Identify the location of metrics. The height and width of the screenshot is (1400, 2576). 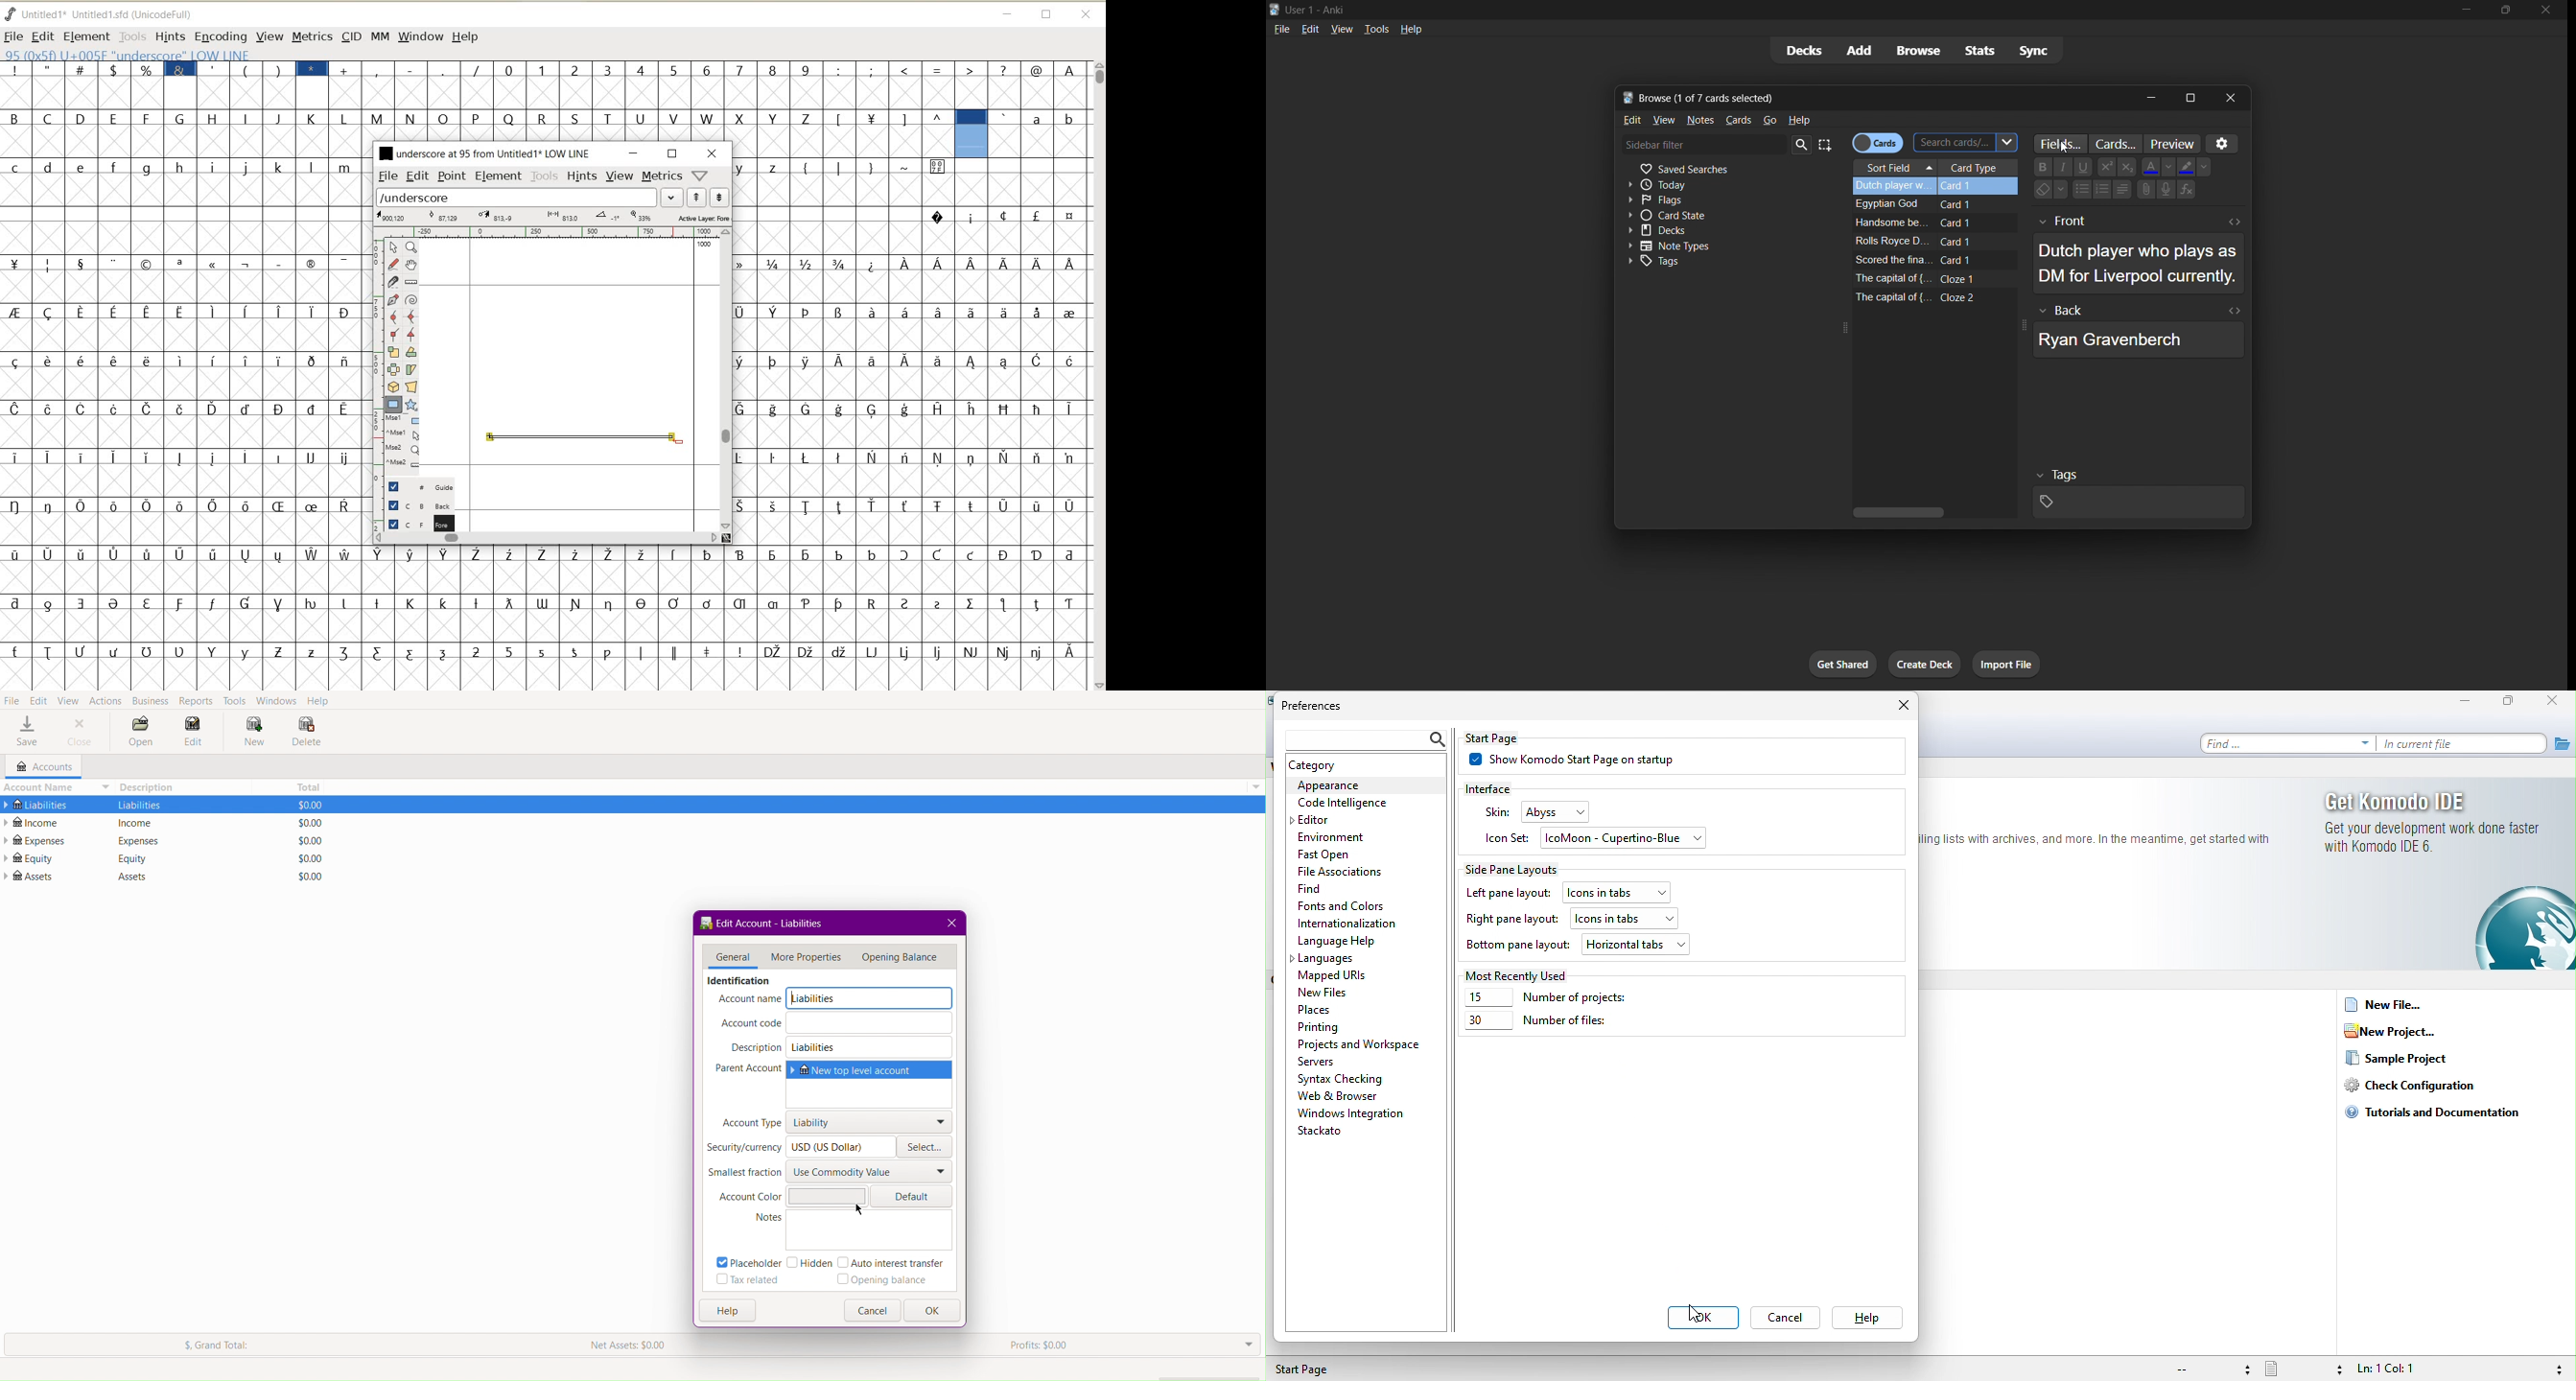
(662, 175).